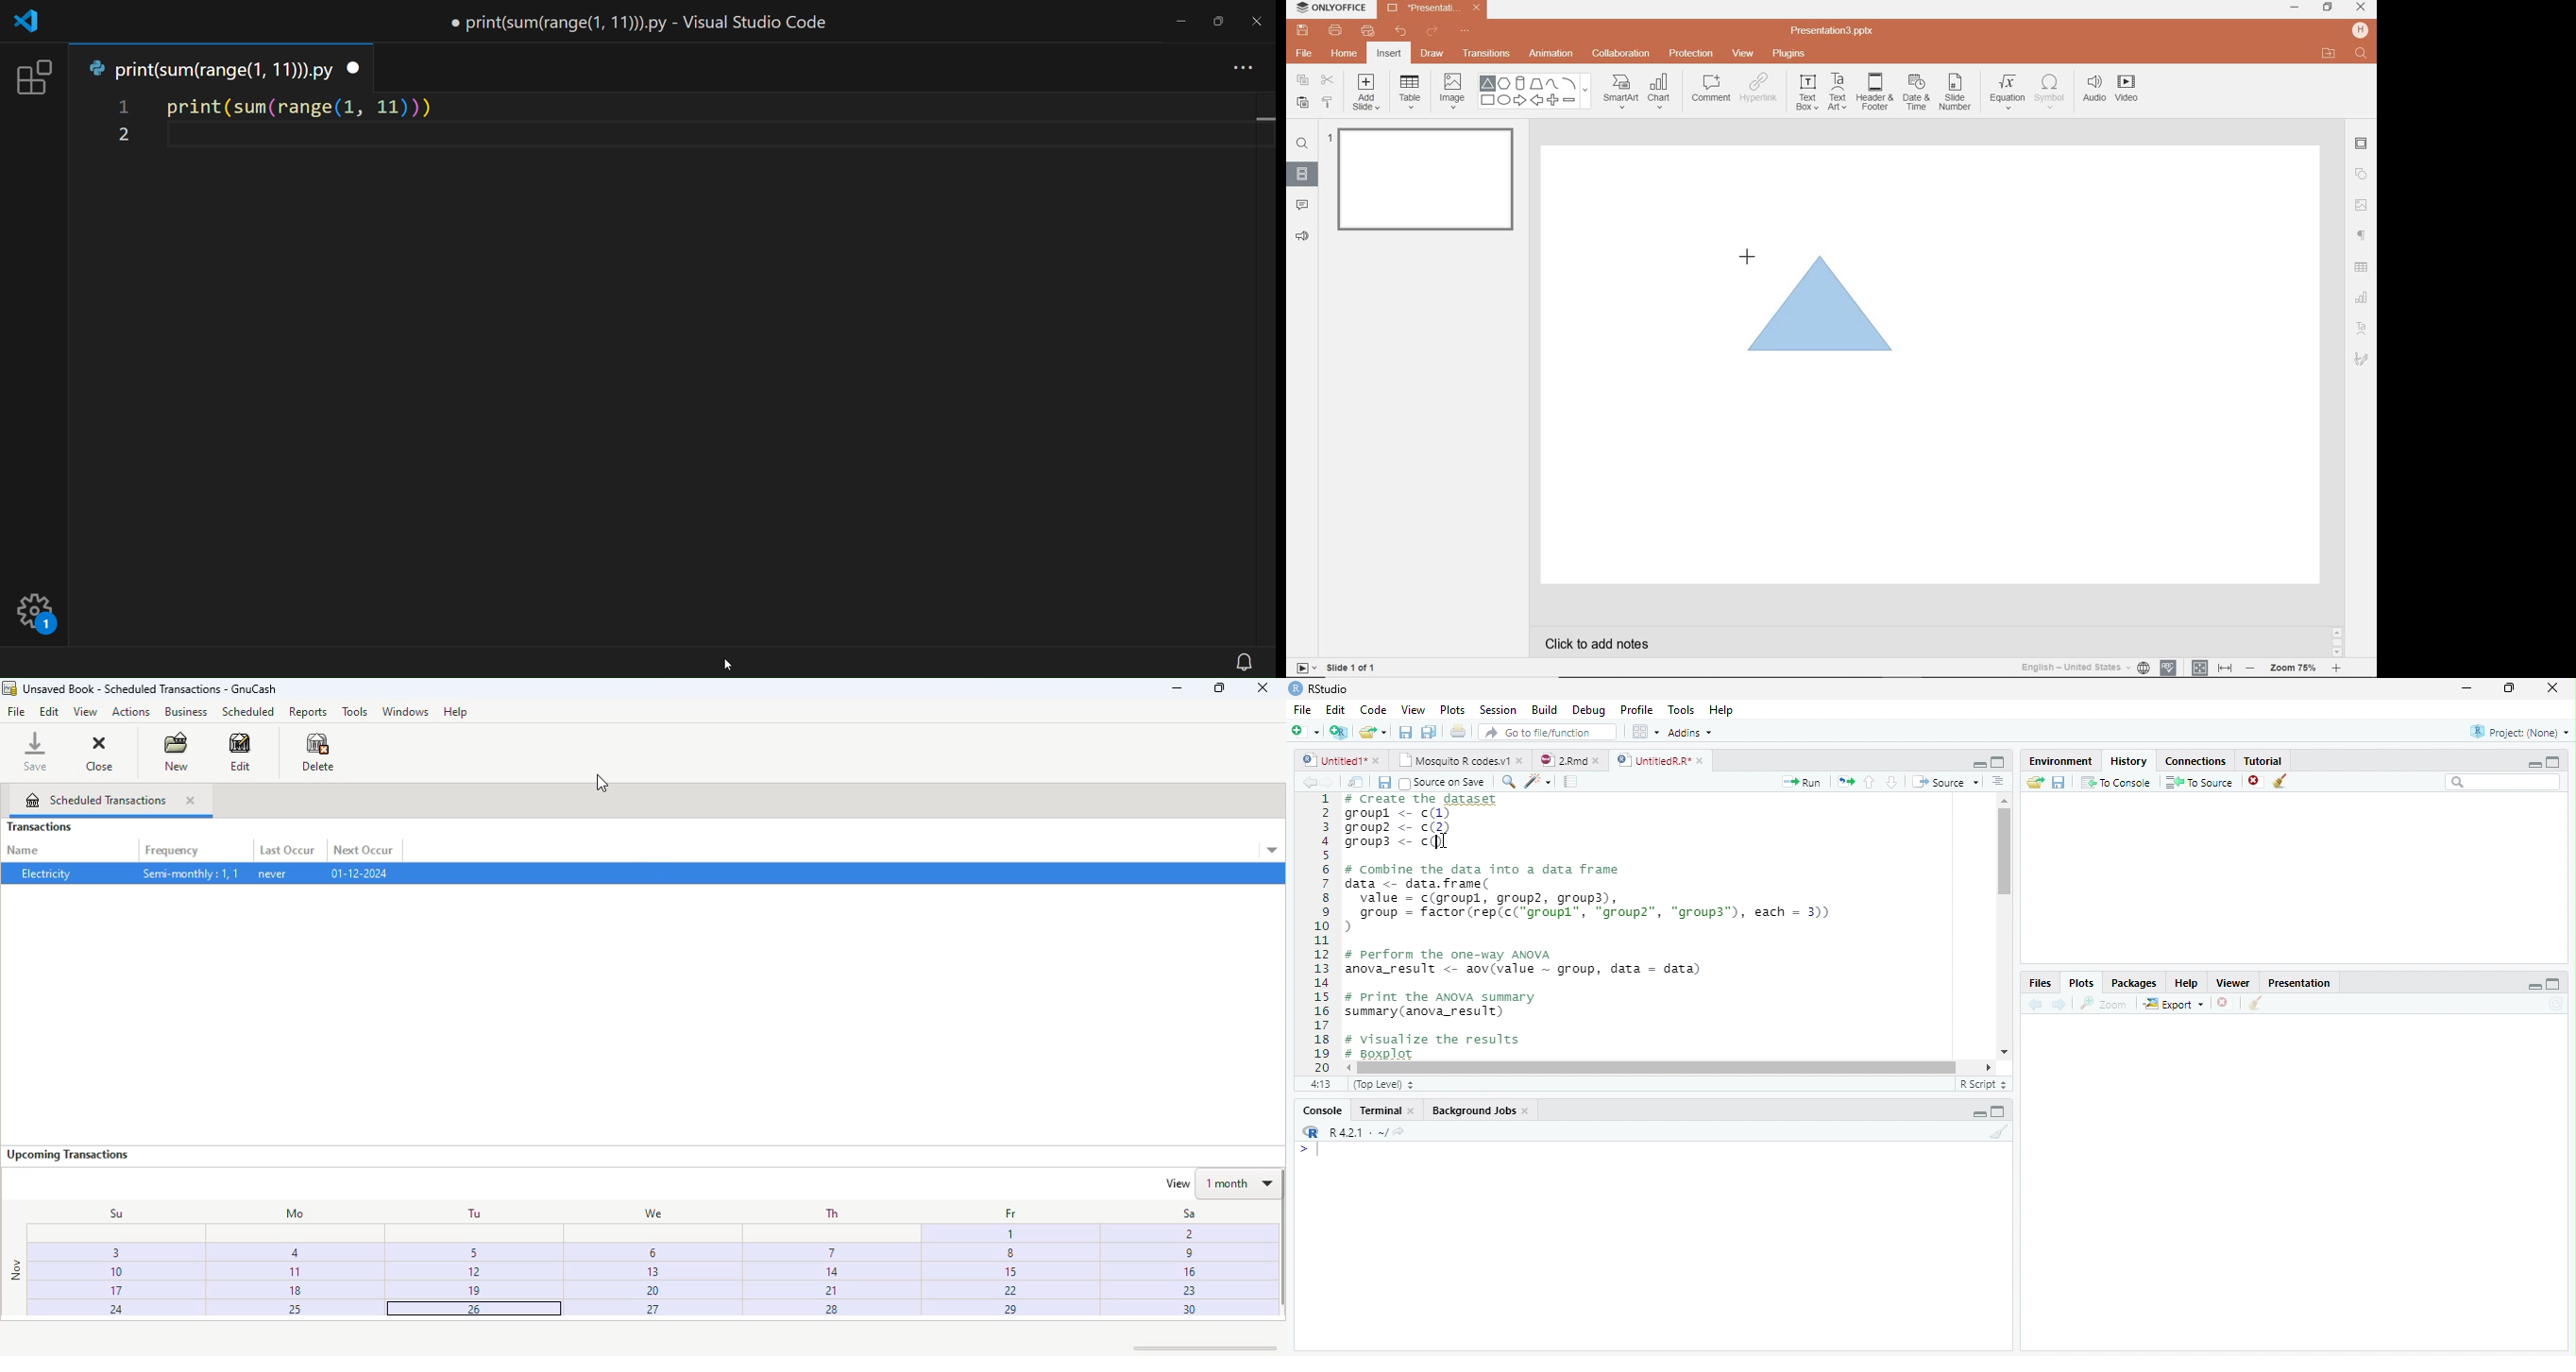  What do you see at coordinates (2008, 94) in the screenshot?
I see `EQUATION` at bounding box center [2008, 94].